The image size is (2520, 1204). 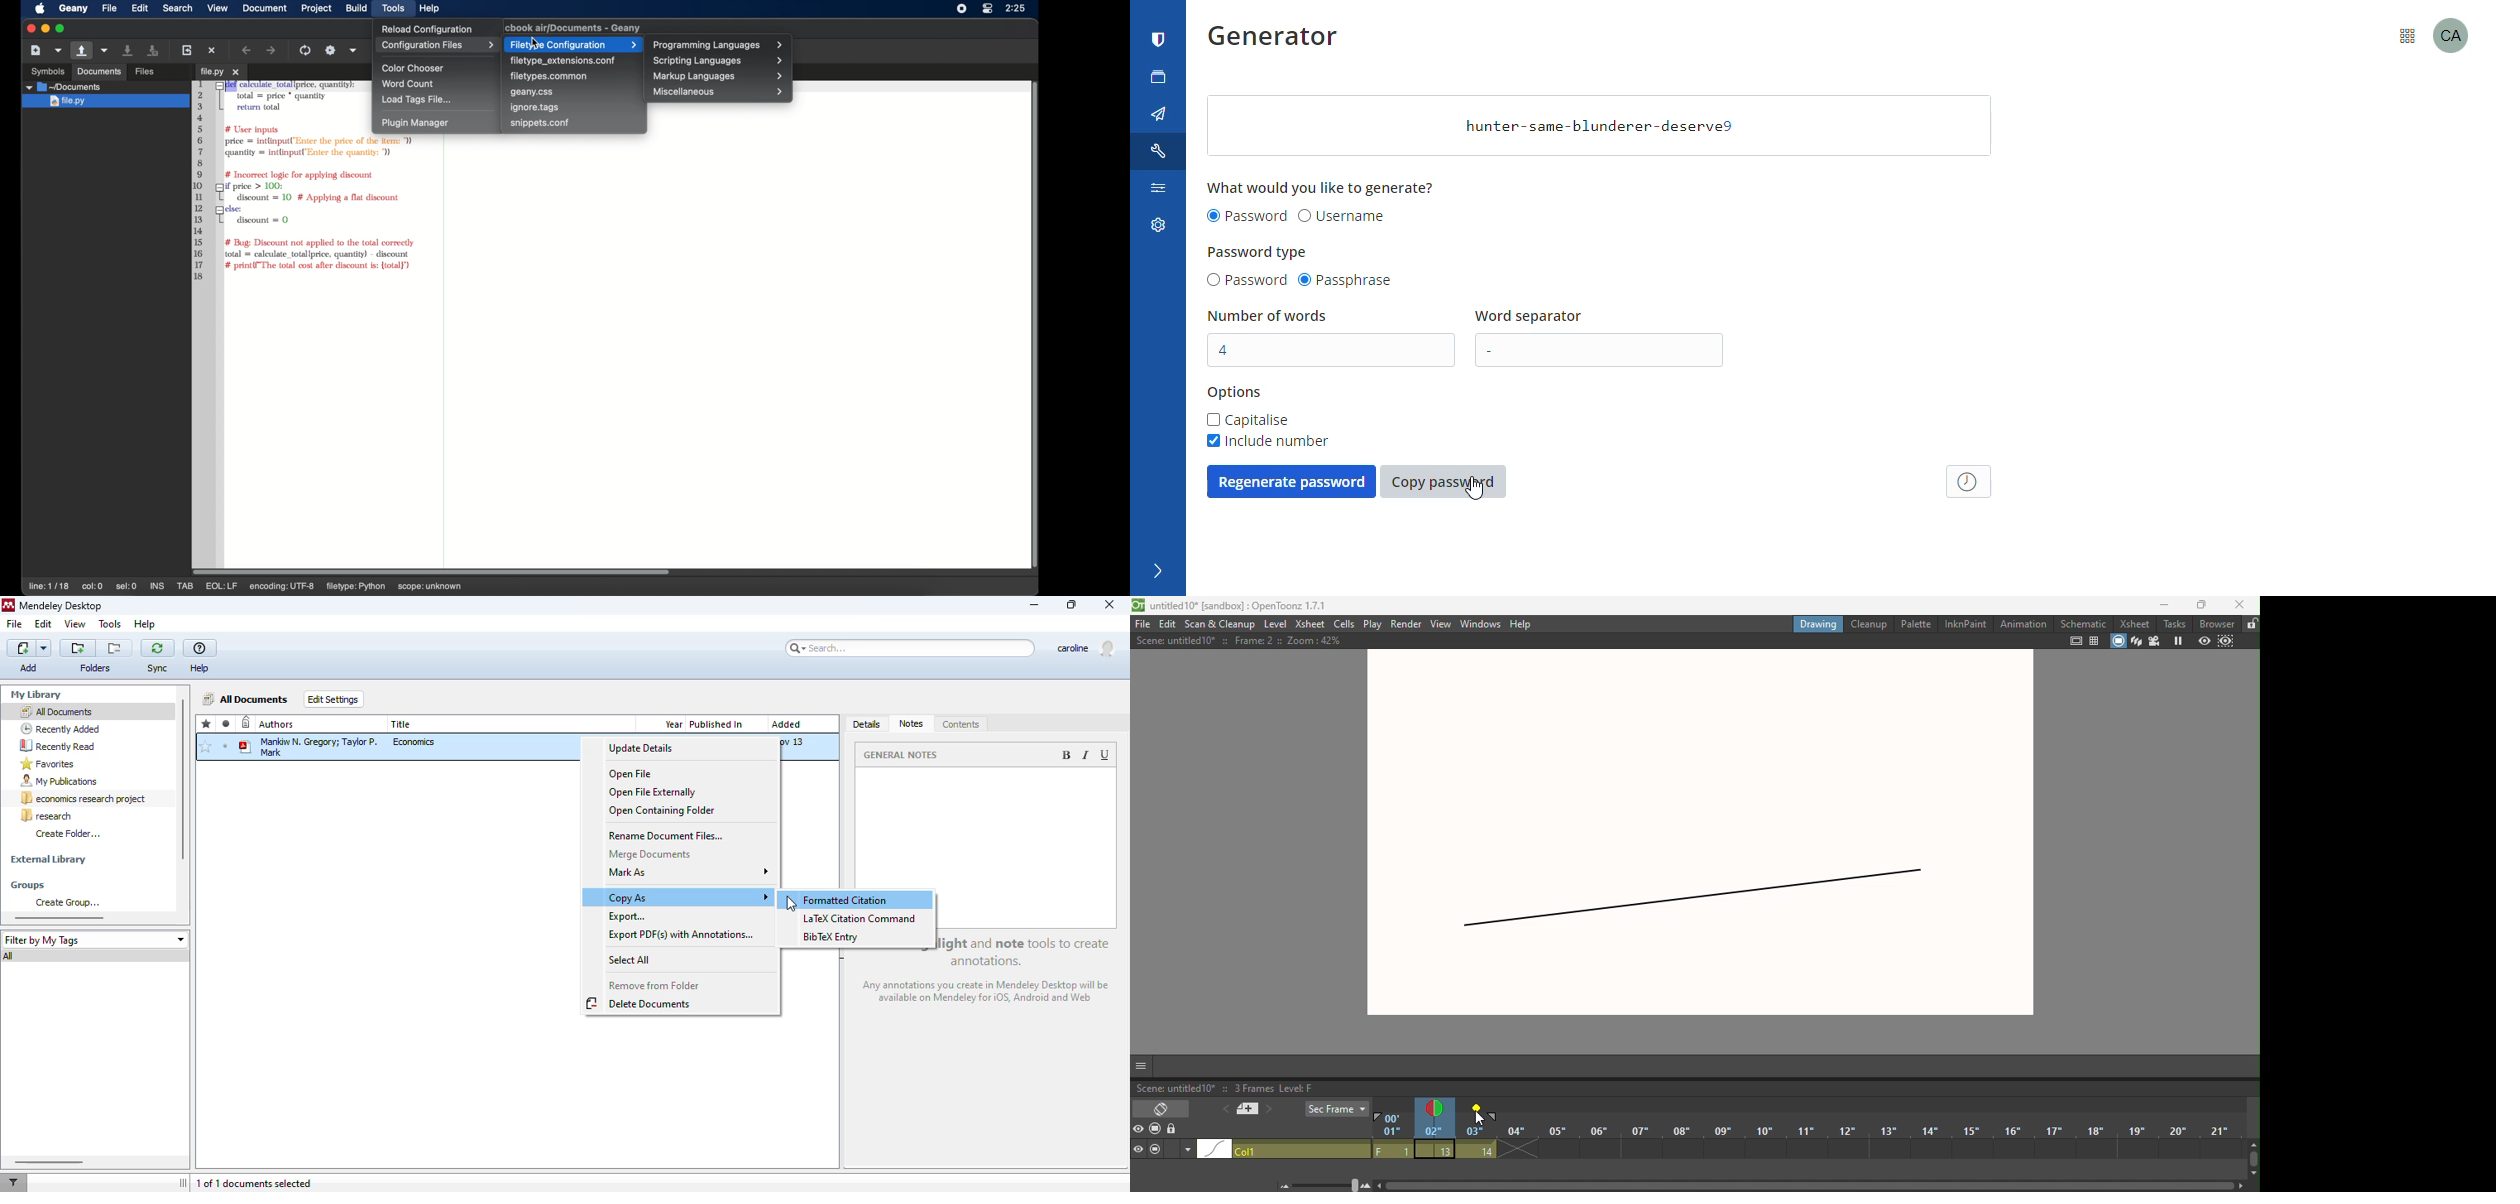 I want to click on title, so click(x=402, y=724).